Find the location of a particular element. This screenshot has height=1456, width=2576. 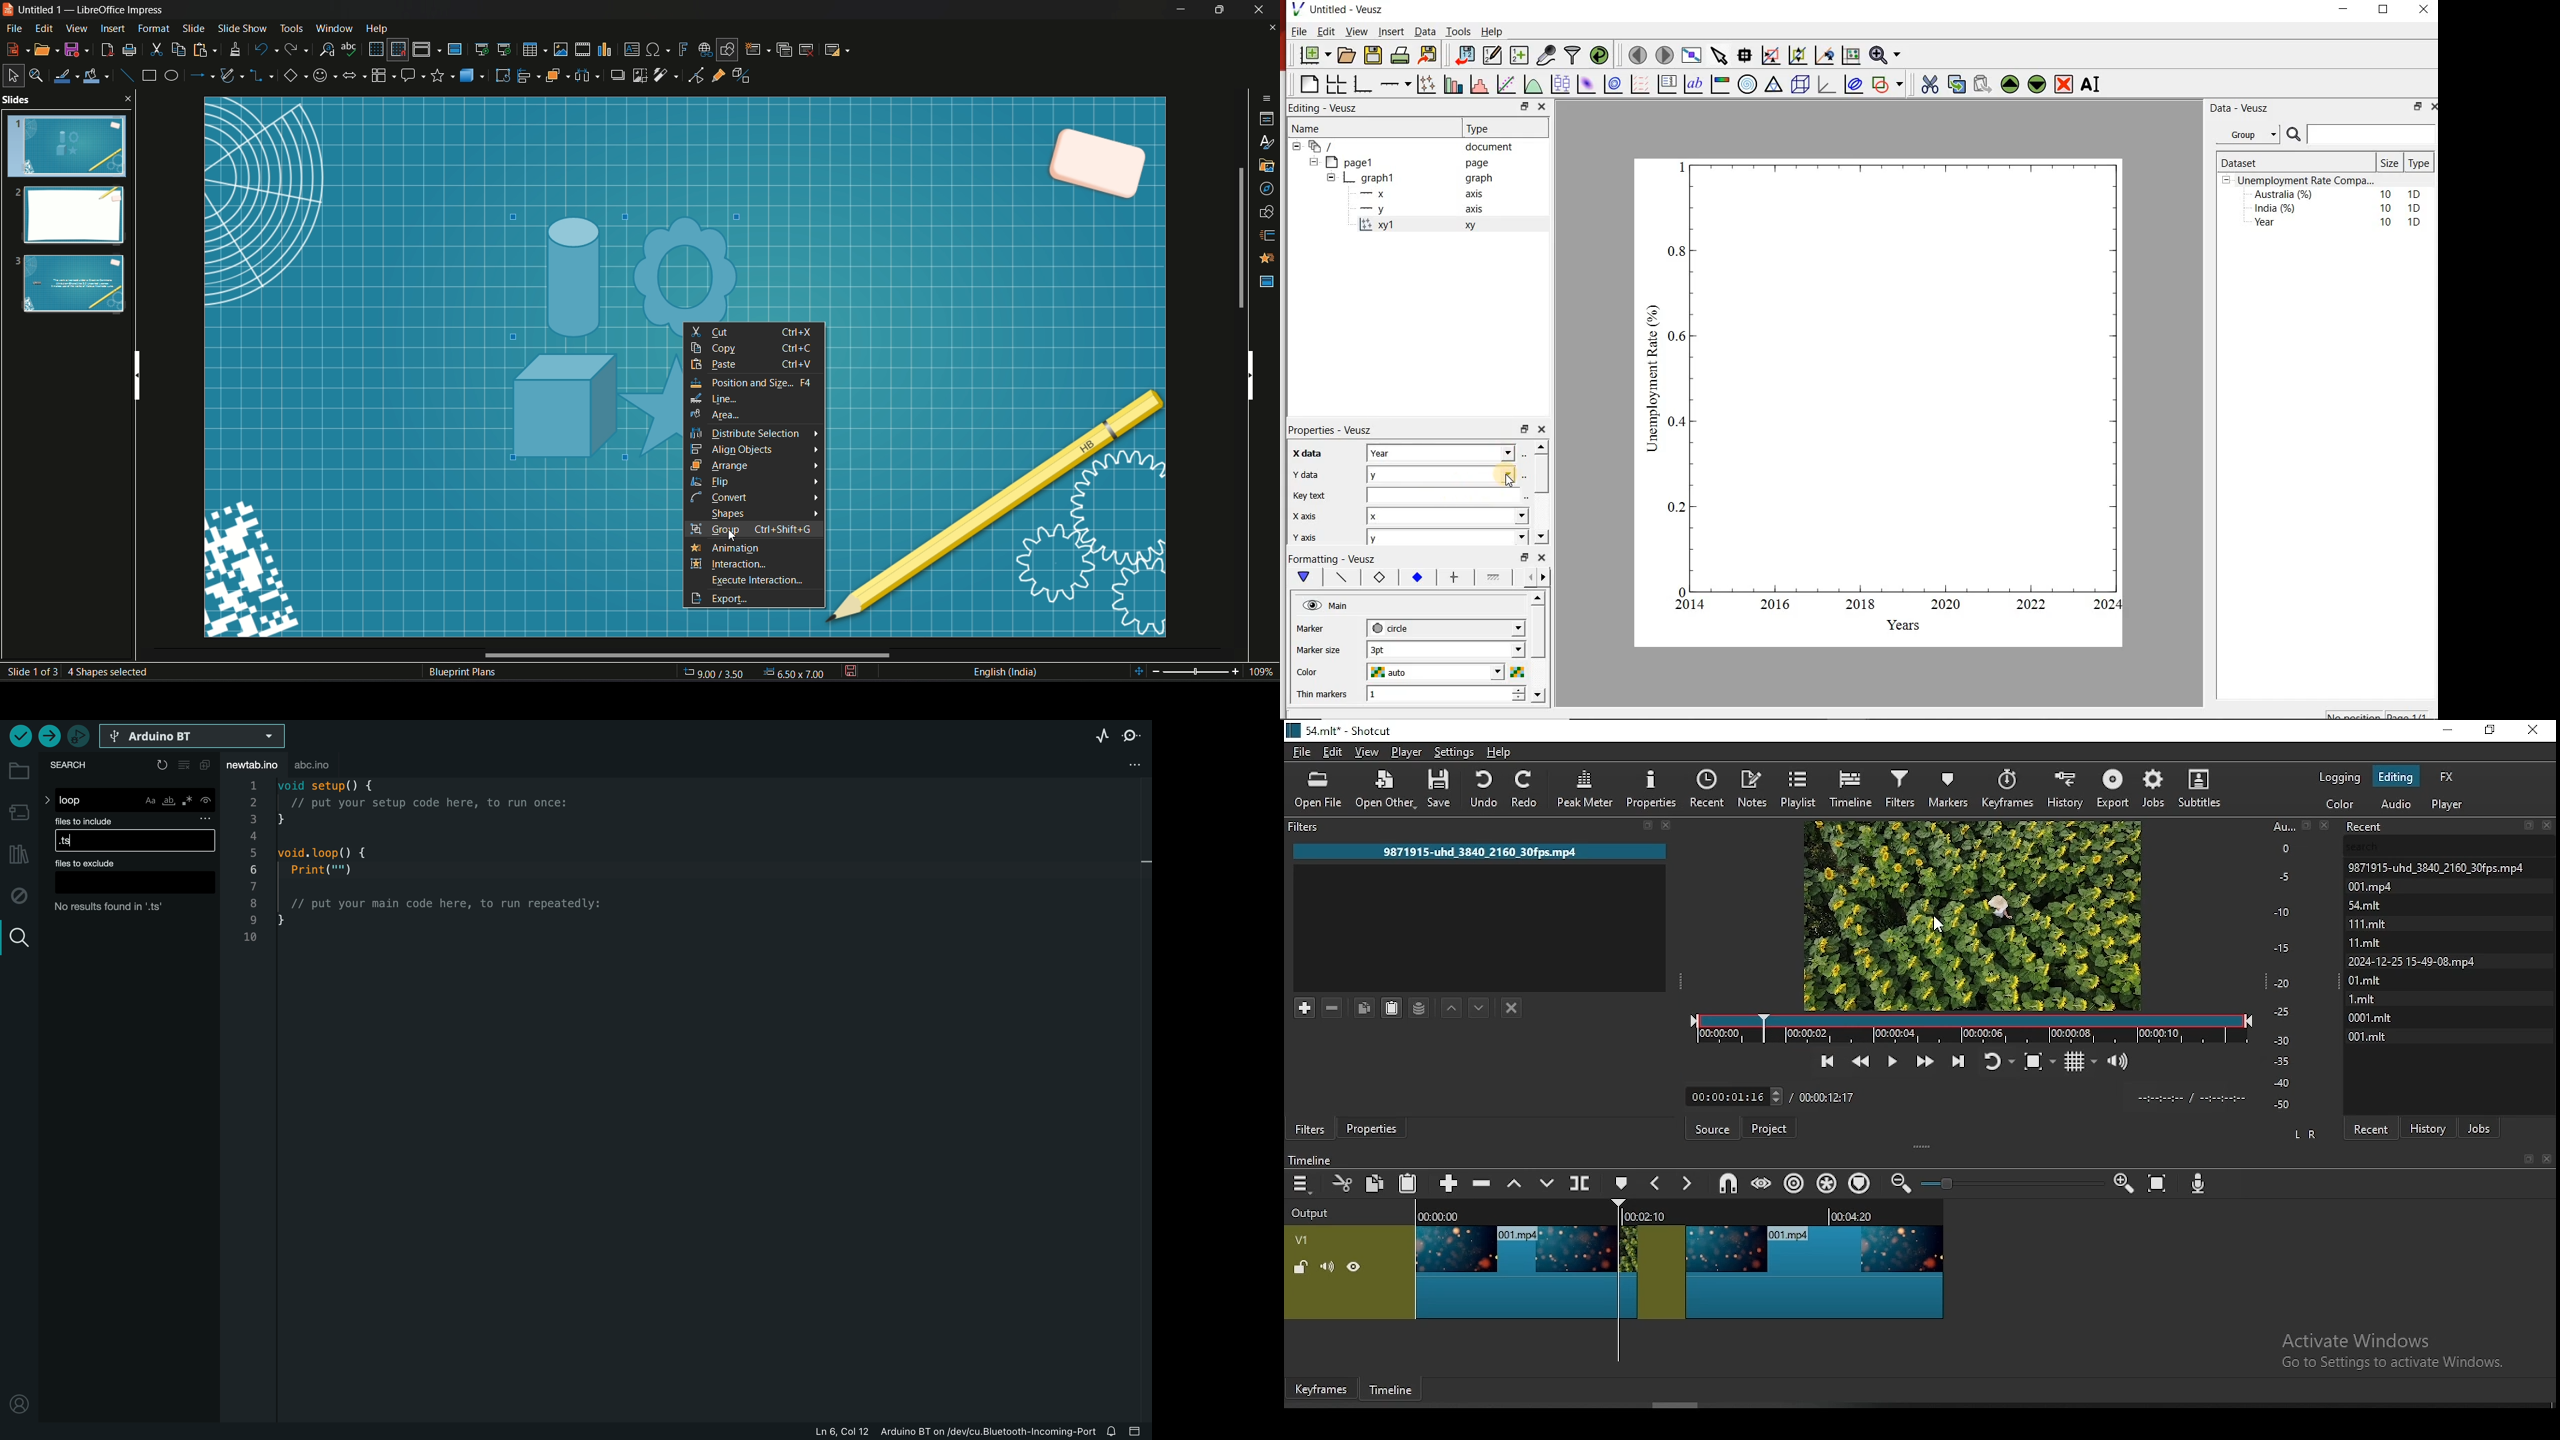

start from first slide is located at coordinates (481, 49).